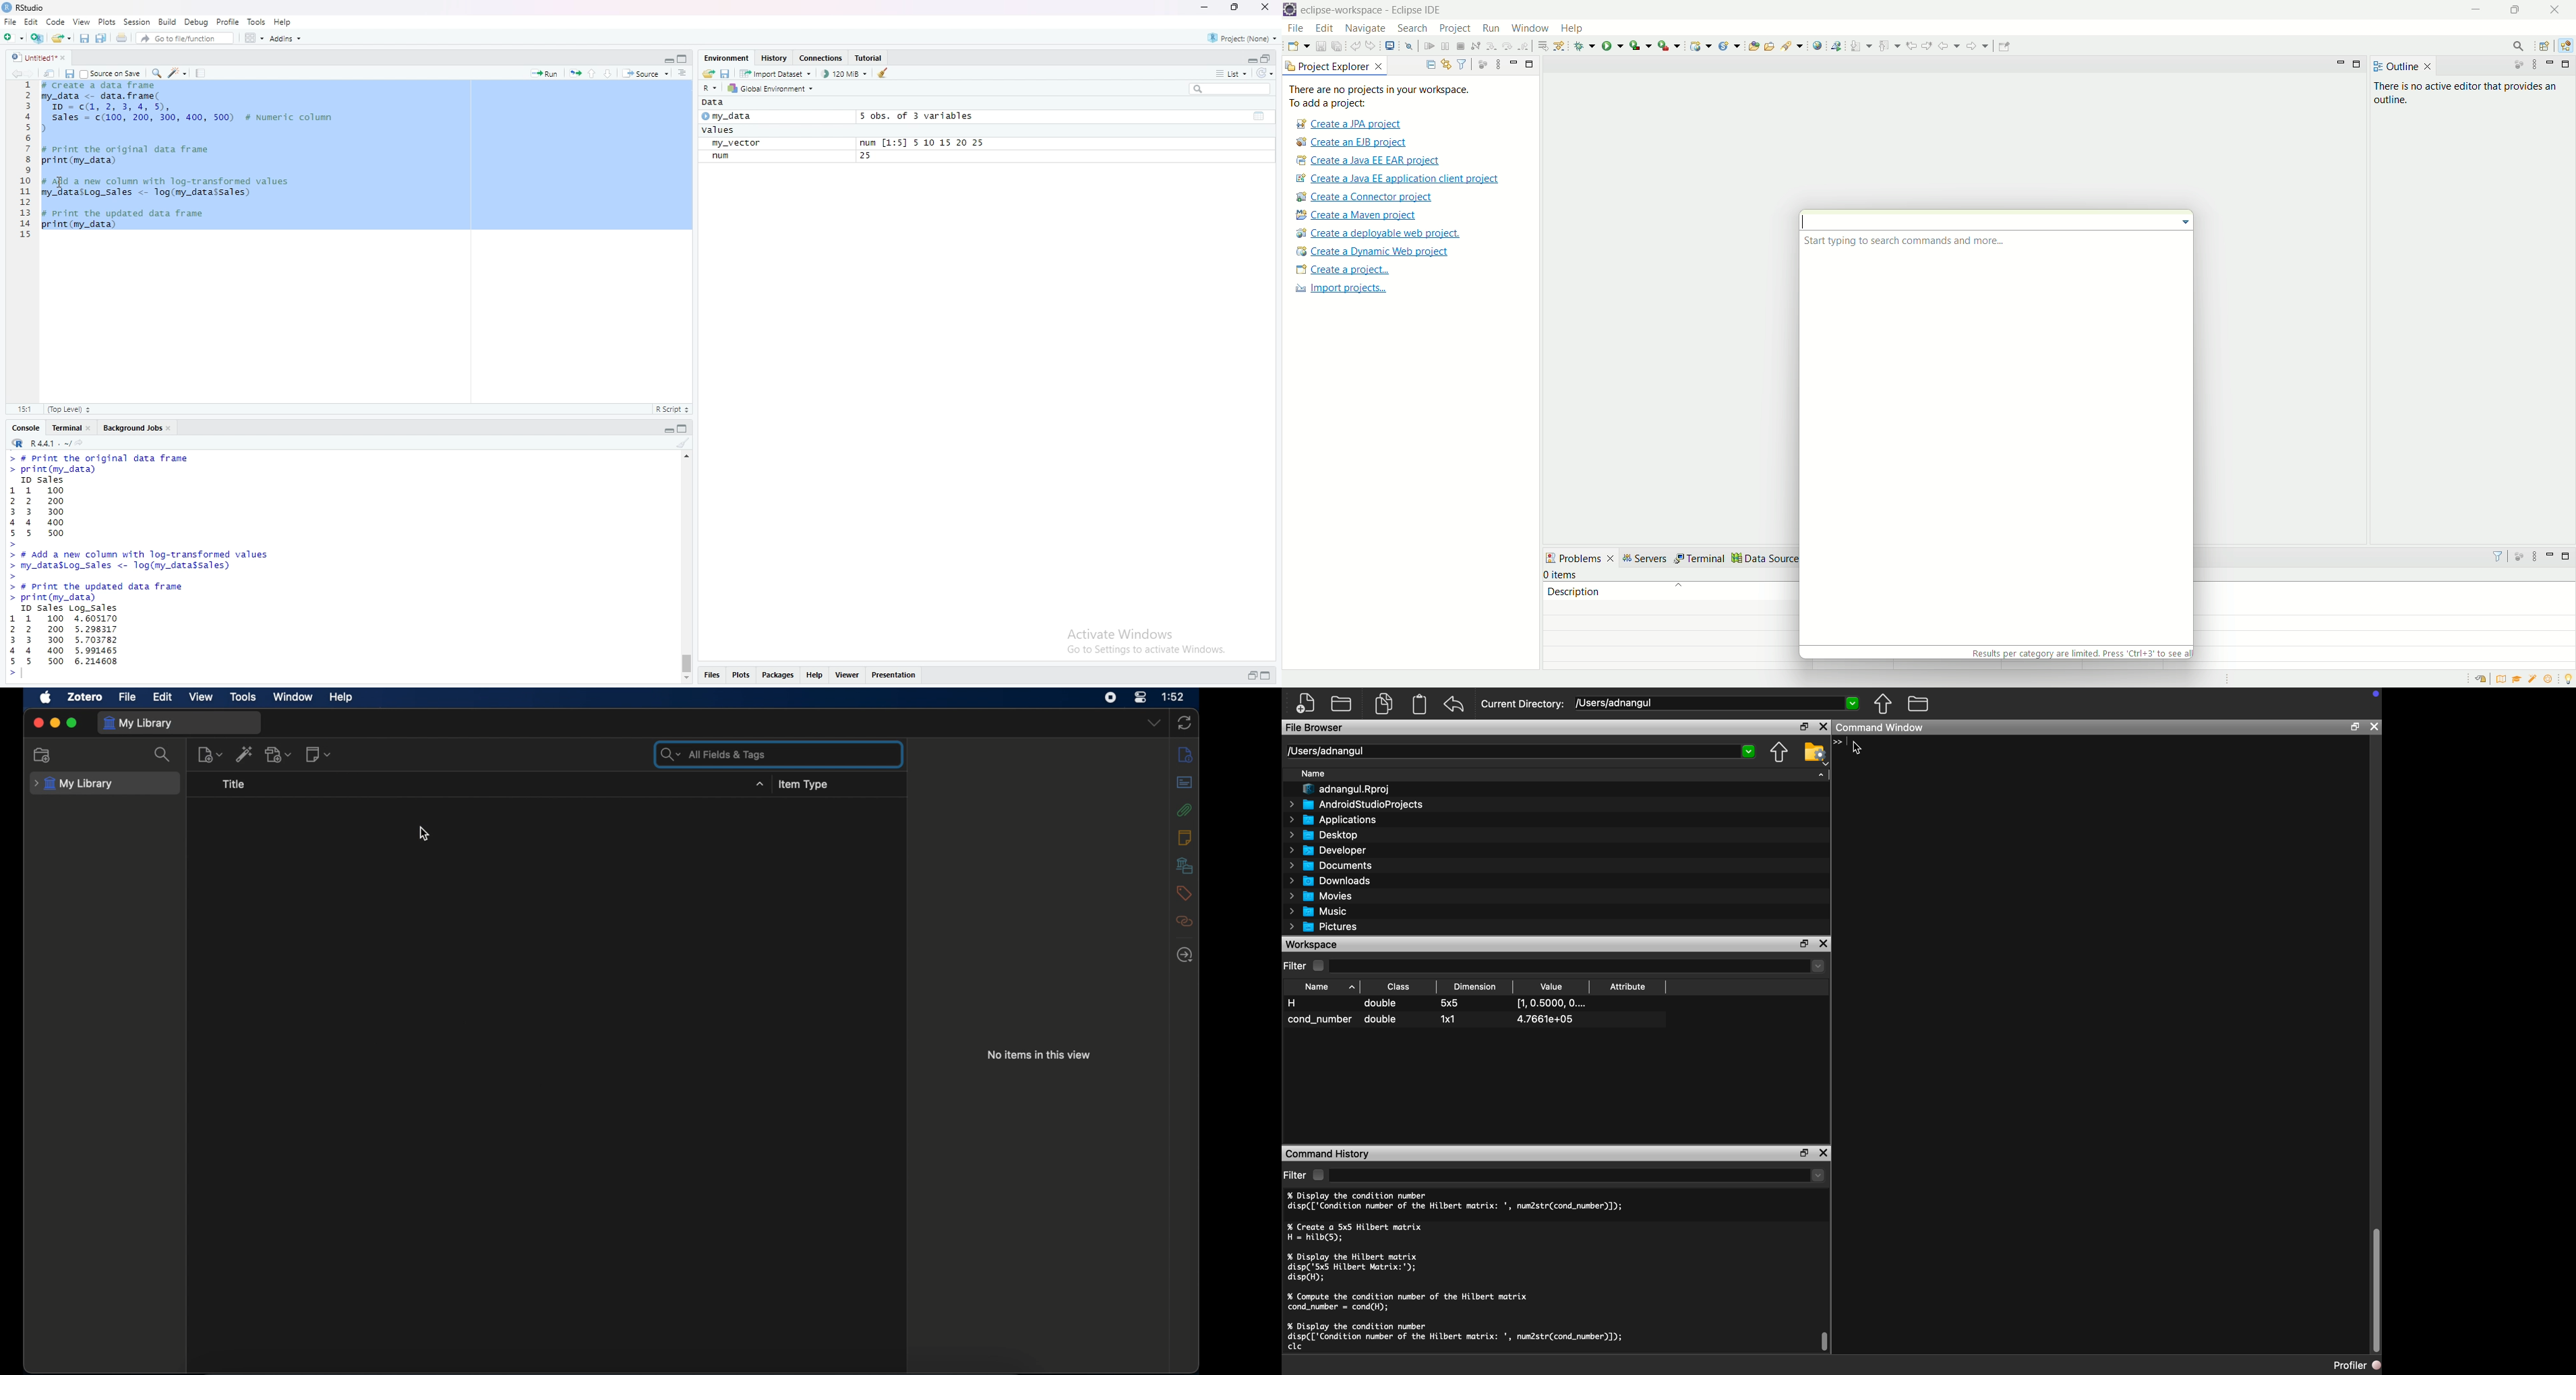  What do you see at coordinates (140, 148) in the screenshot?
I see `# Print the original frame` at bounding box center [140, 148].